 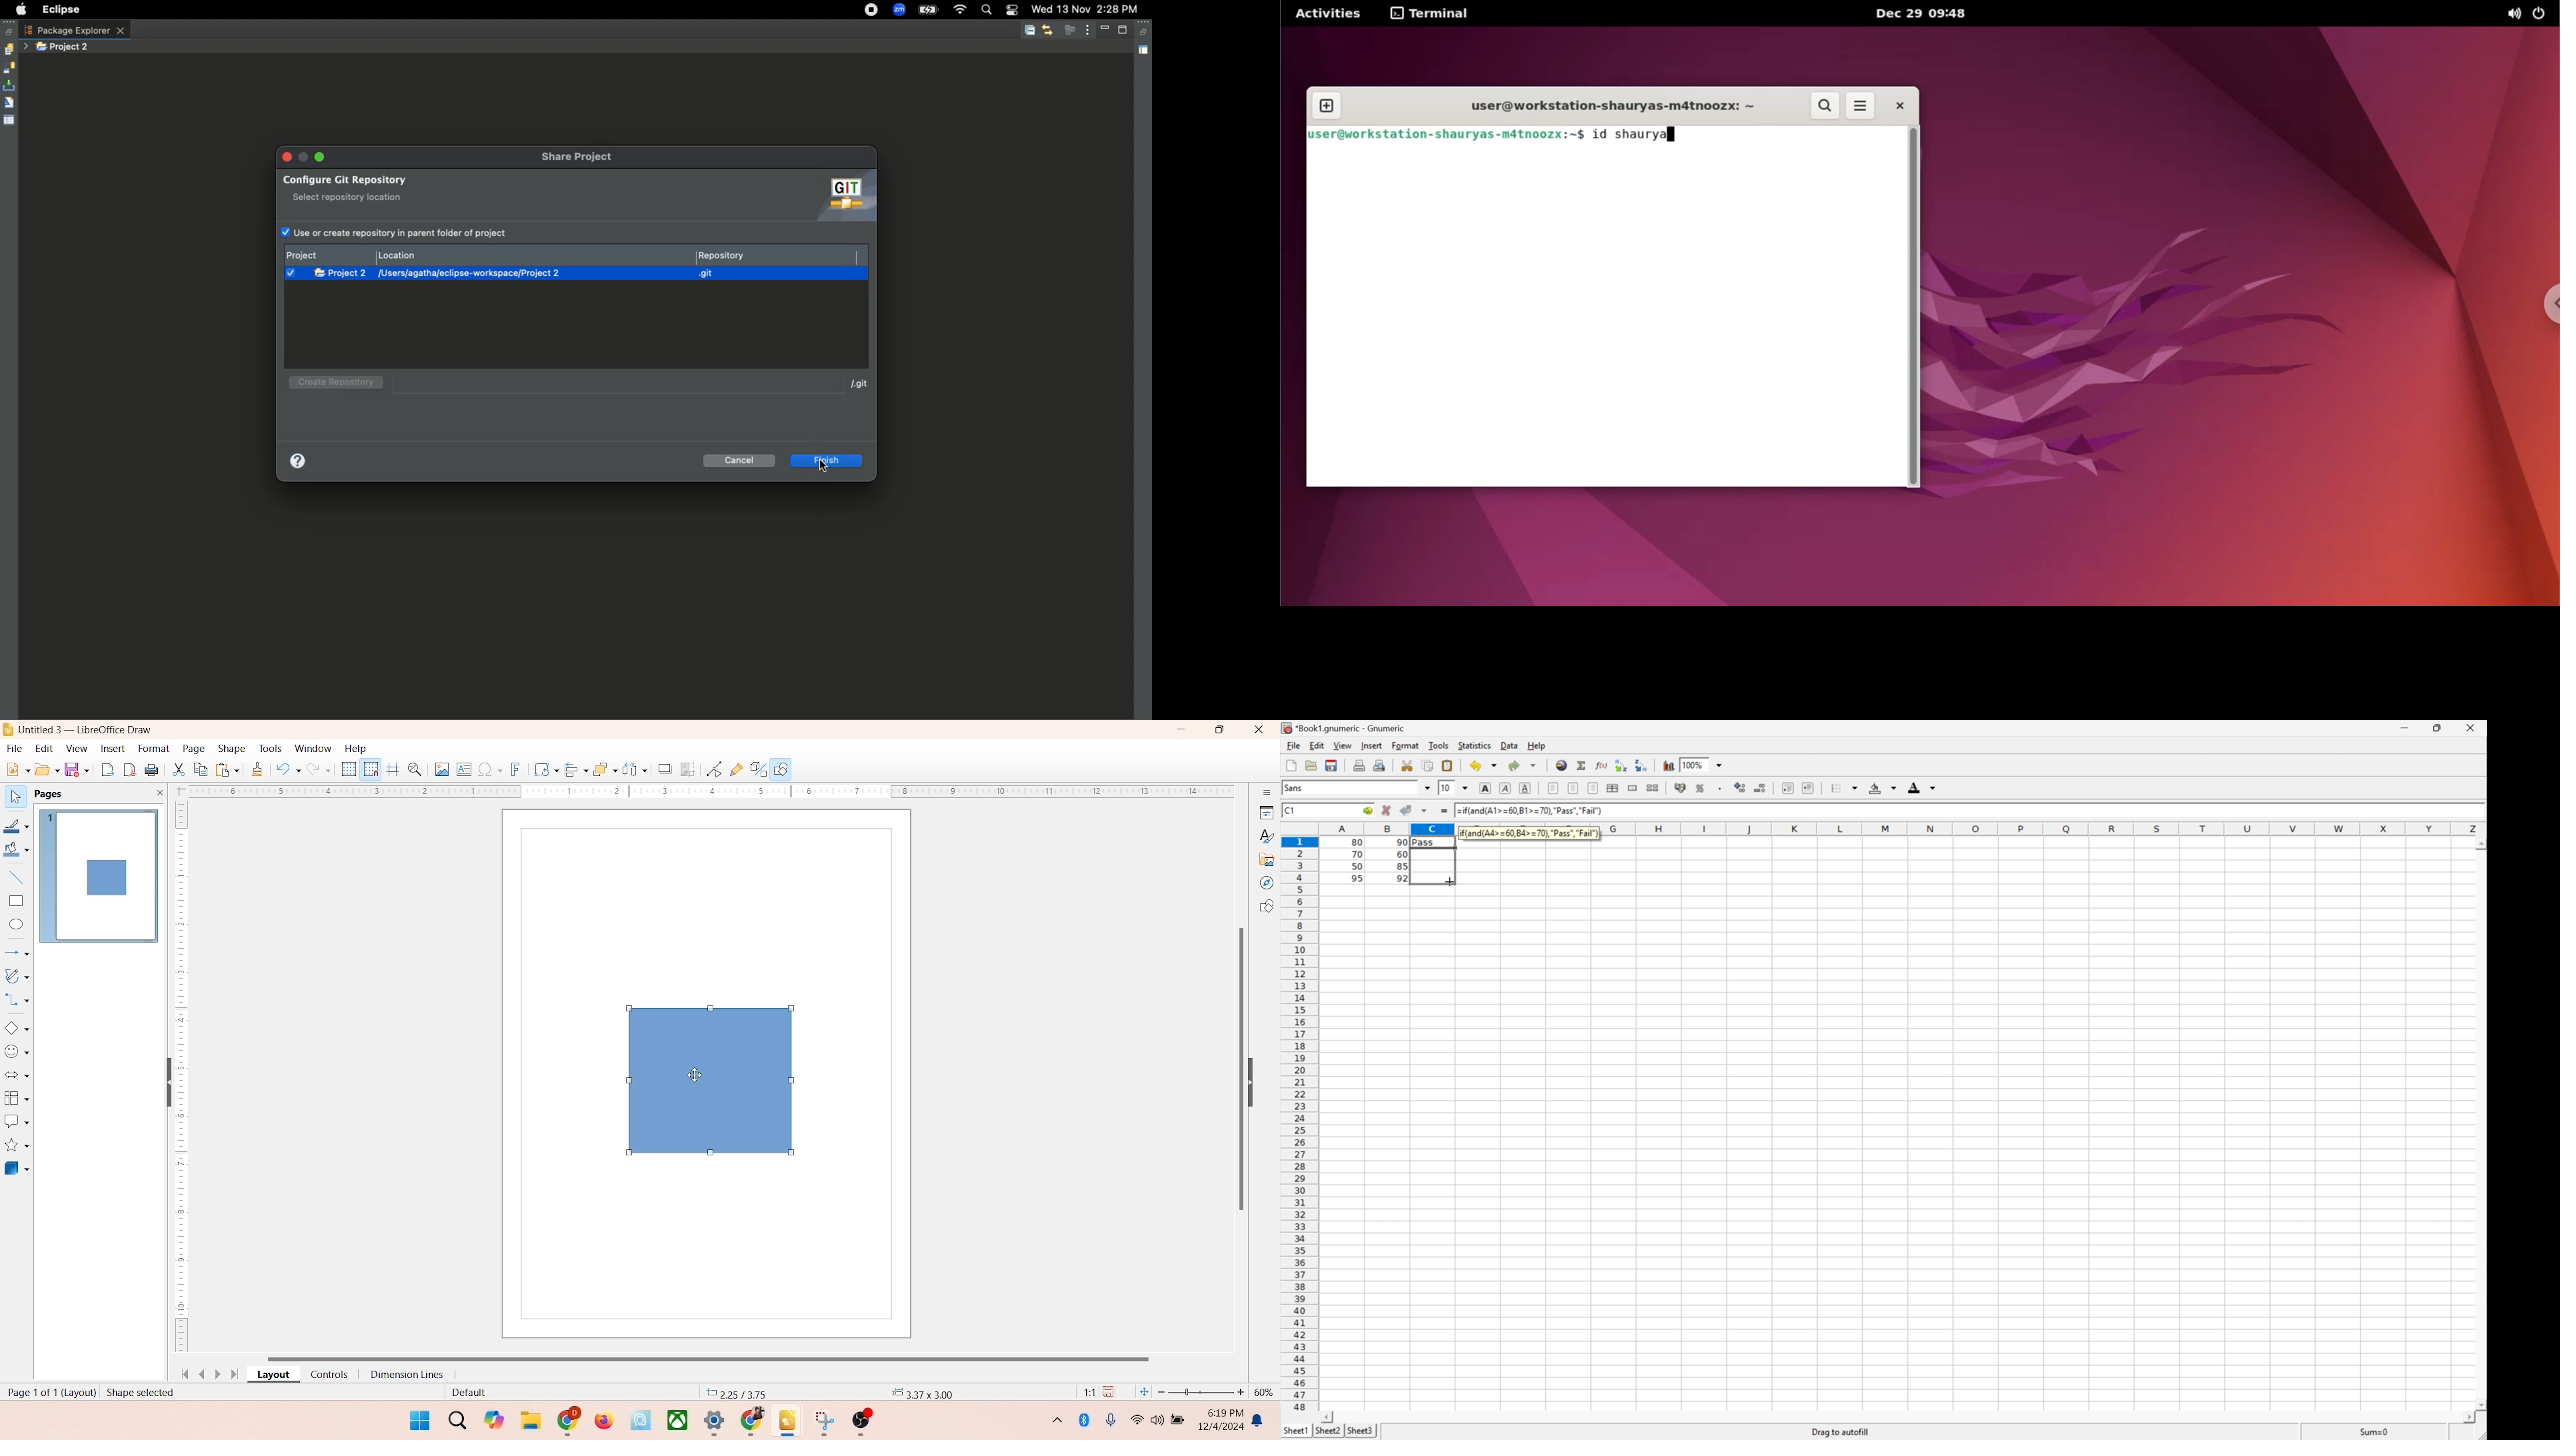 I want to click on shape selected, so click(x=144, y=1393).